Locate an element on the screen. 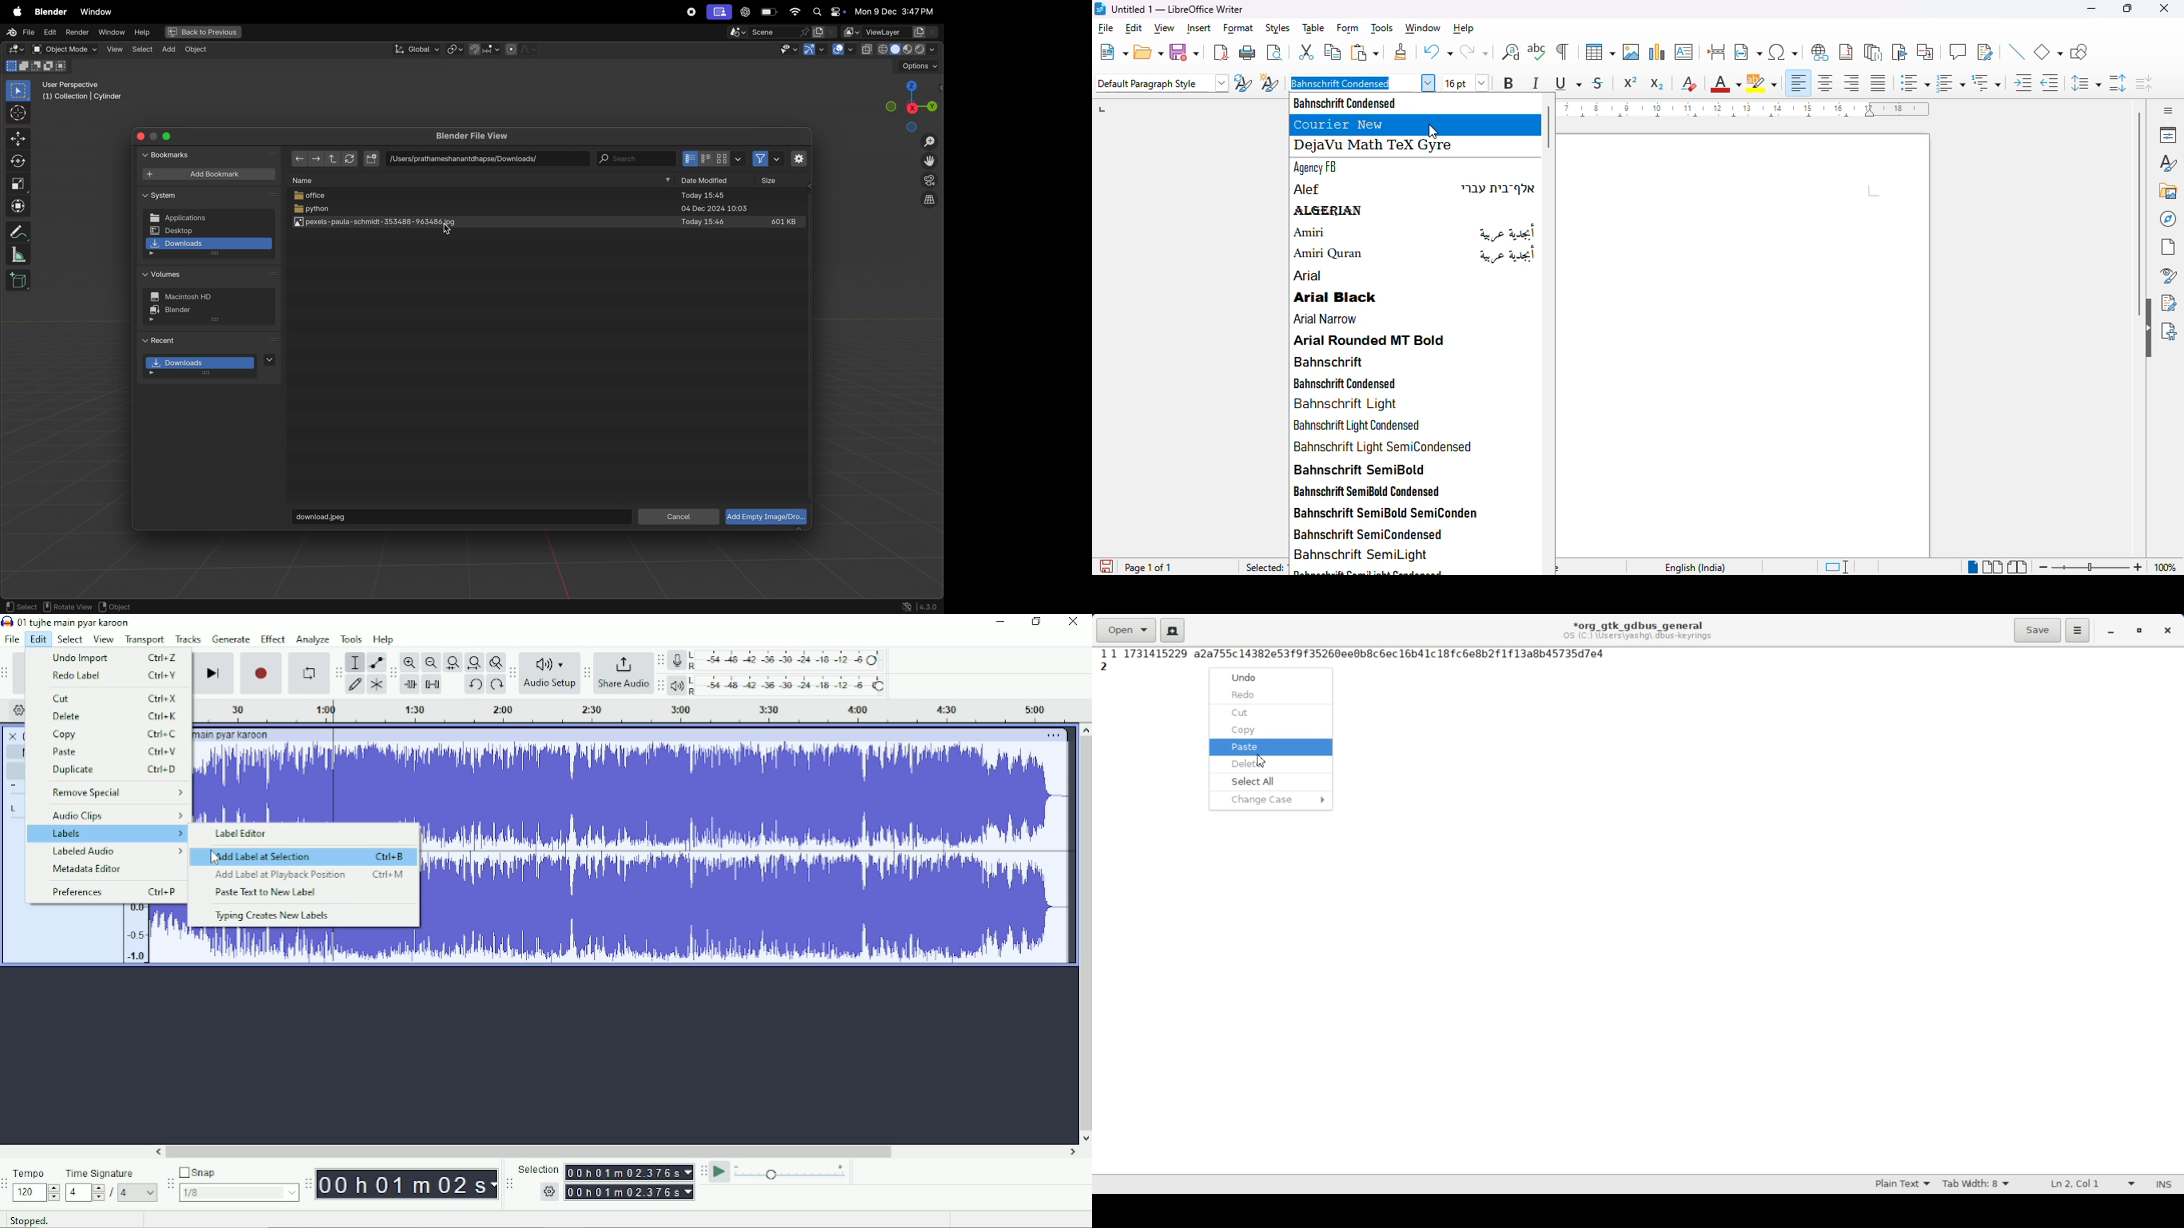  Audio Setup is located at coordinates (549, 674).